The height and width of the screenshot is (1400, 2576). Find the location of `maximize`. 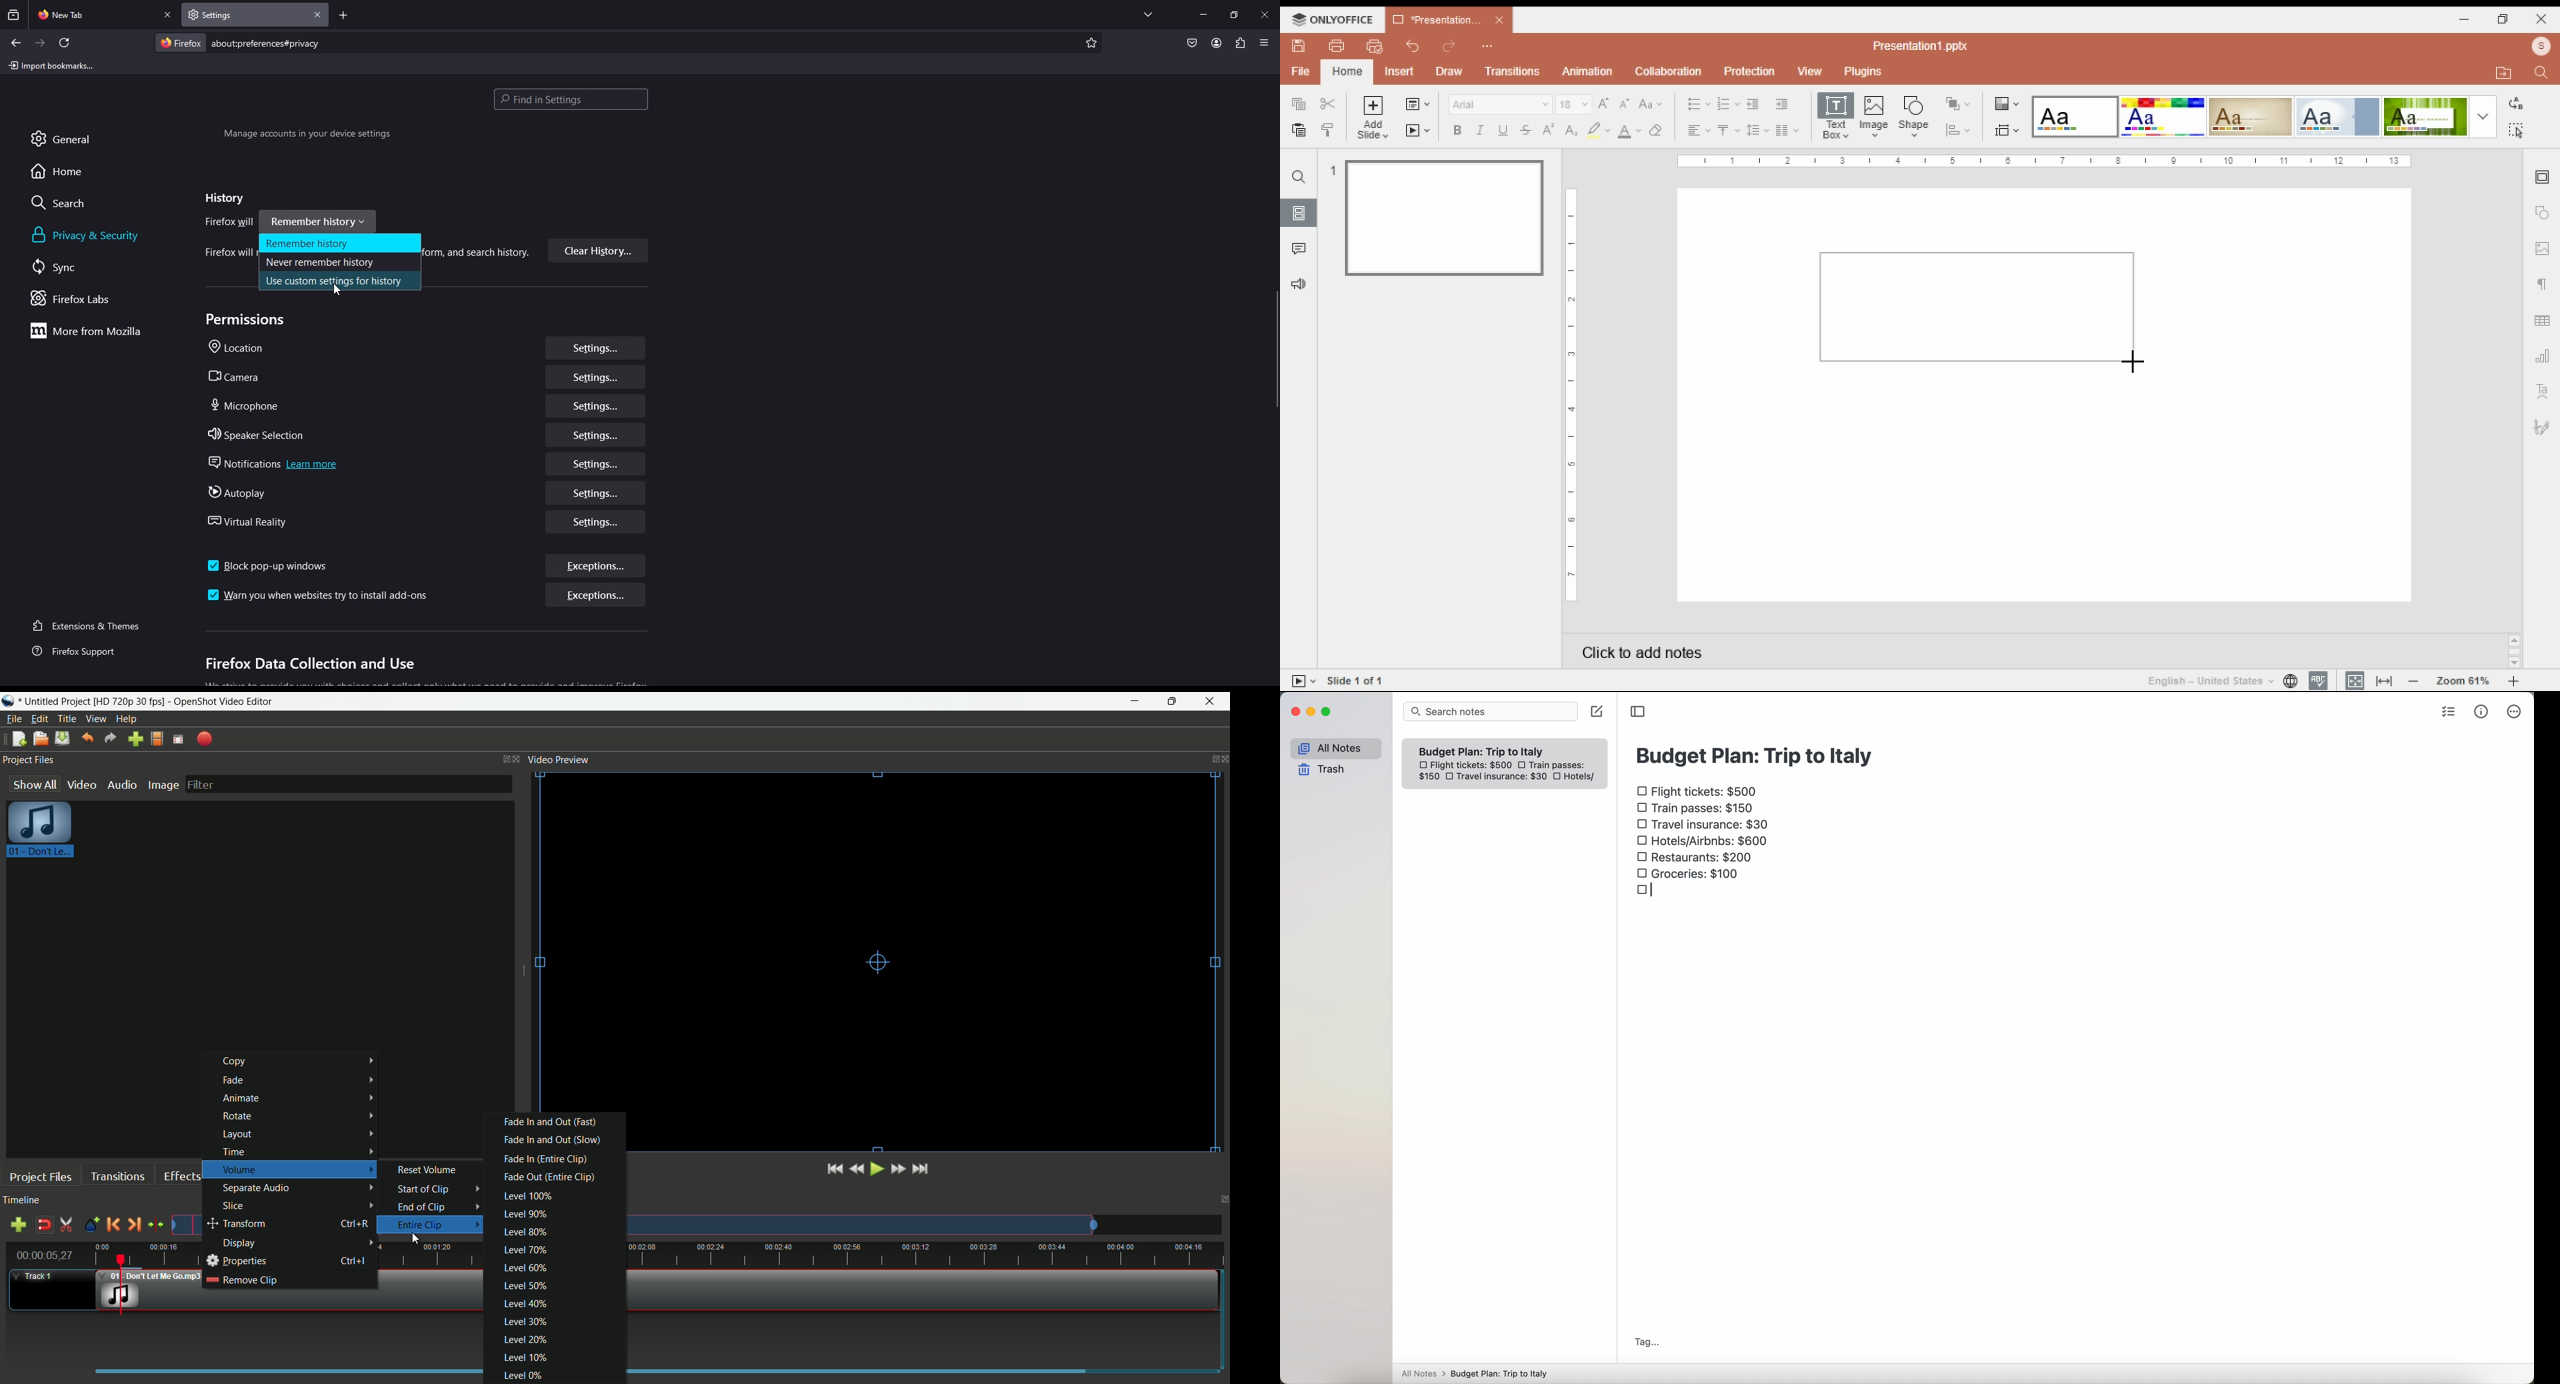

maximize is located at coordinates (1329, 712).